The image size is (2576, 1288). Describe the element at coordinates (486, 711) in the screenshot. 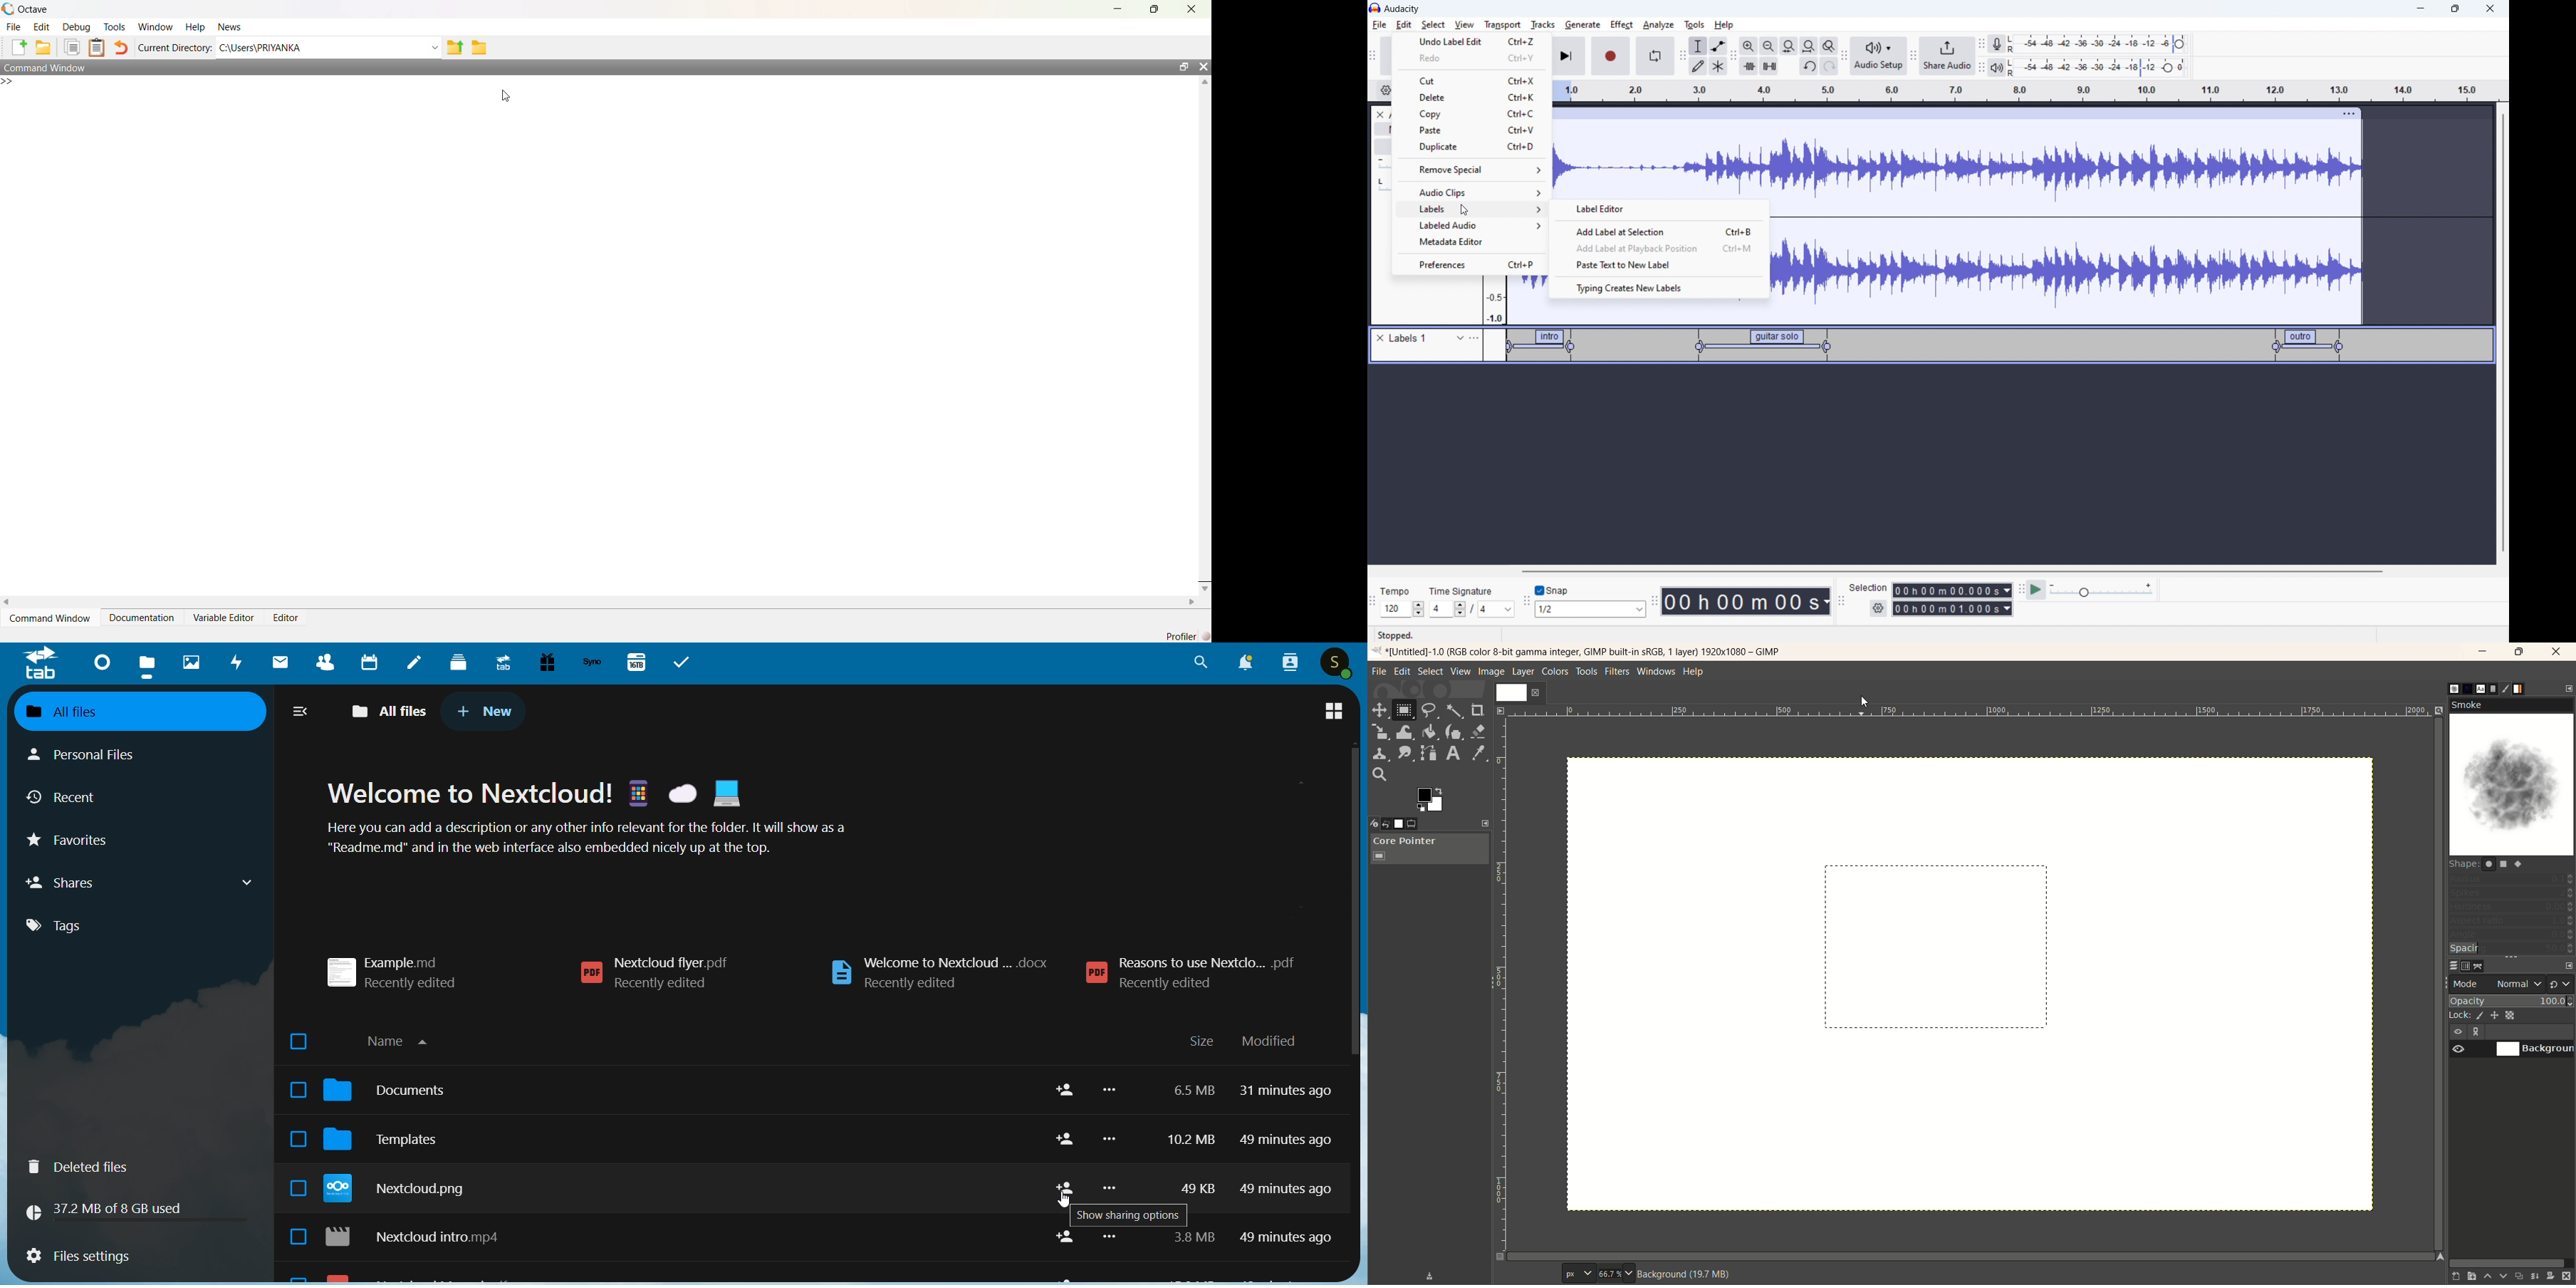

I see `new tab` at that location.